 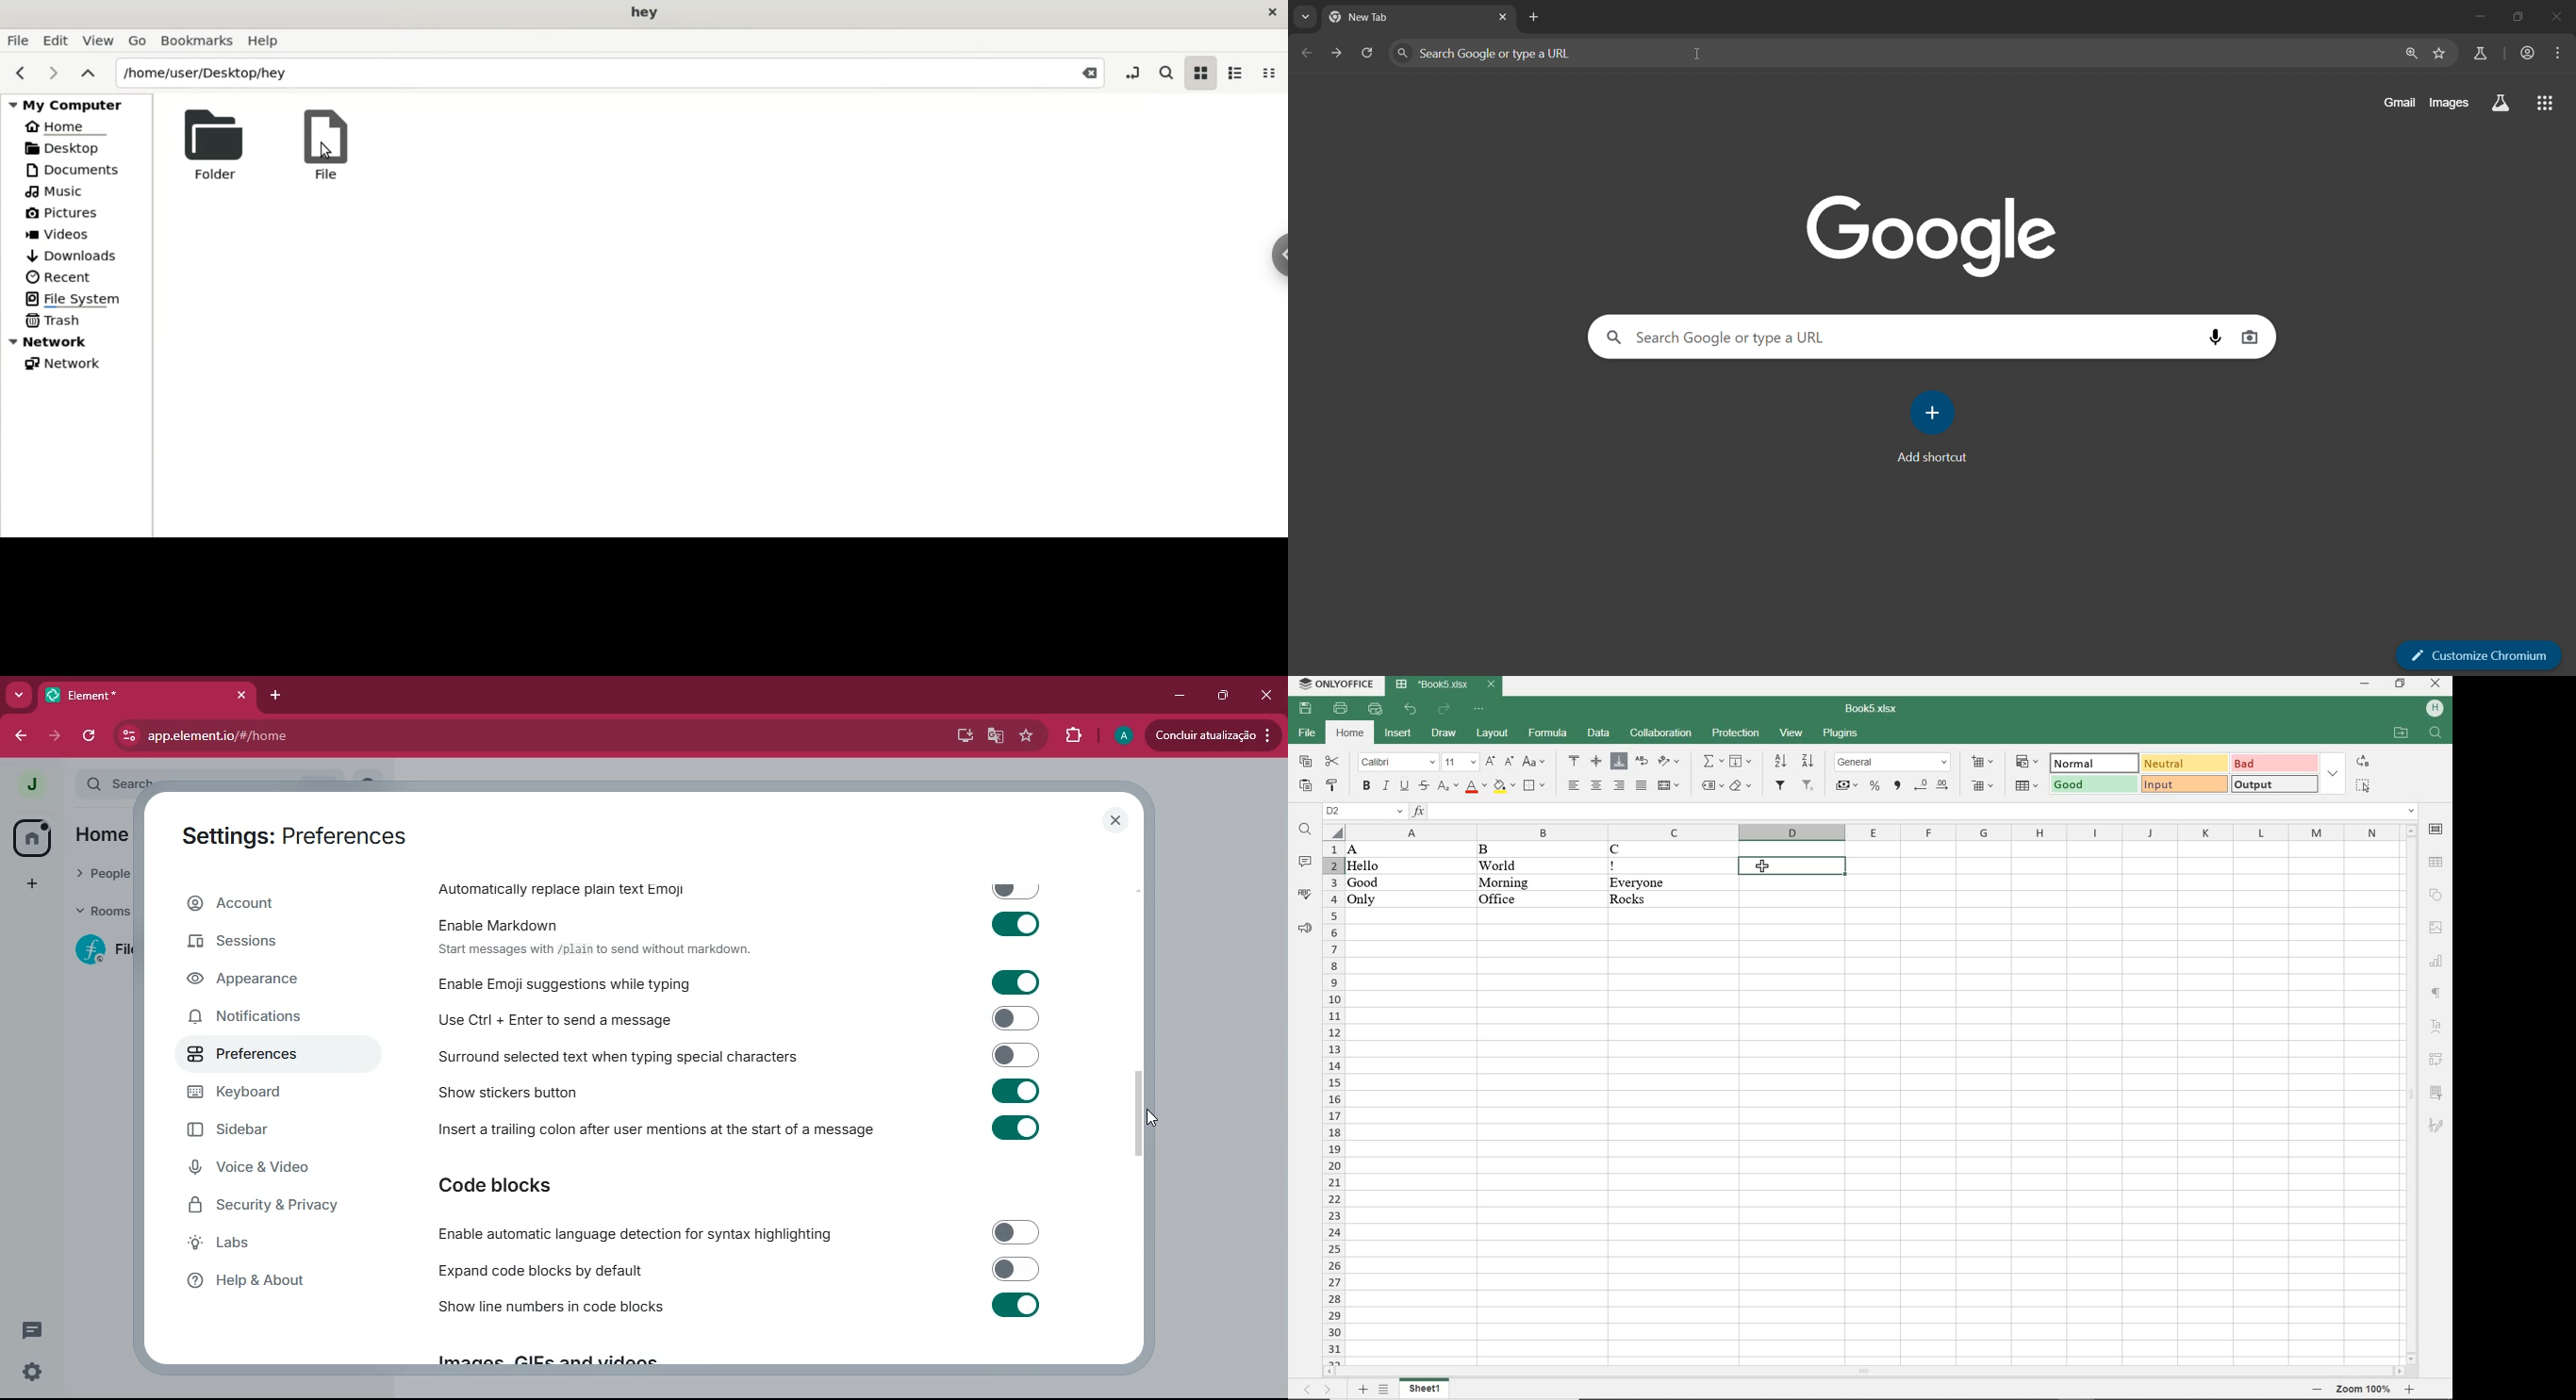 What do you see at coordinates (207, 144) in the screenshot?
I see `folder` at bounding box center [207, 144].